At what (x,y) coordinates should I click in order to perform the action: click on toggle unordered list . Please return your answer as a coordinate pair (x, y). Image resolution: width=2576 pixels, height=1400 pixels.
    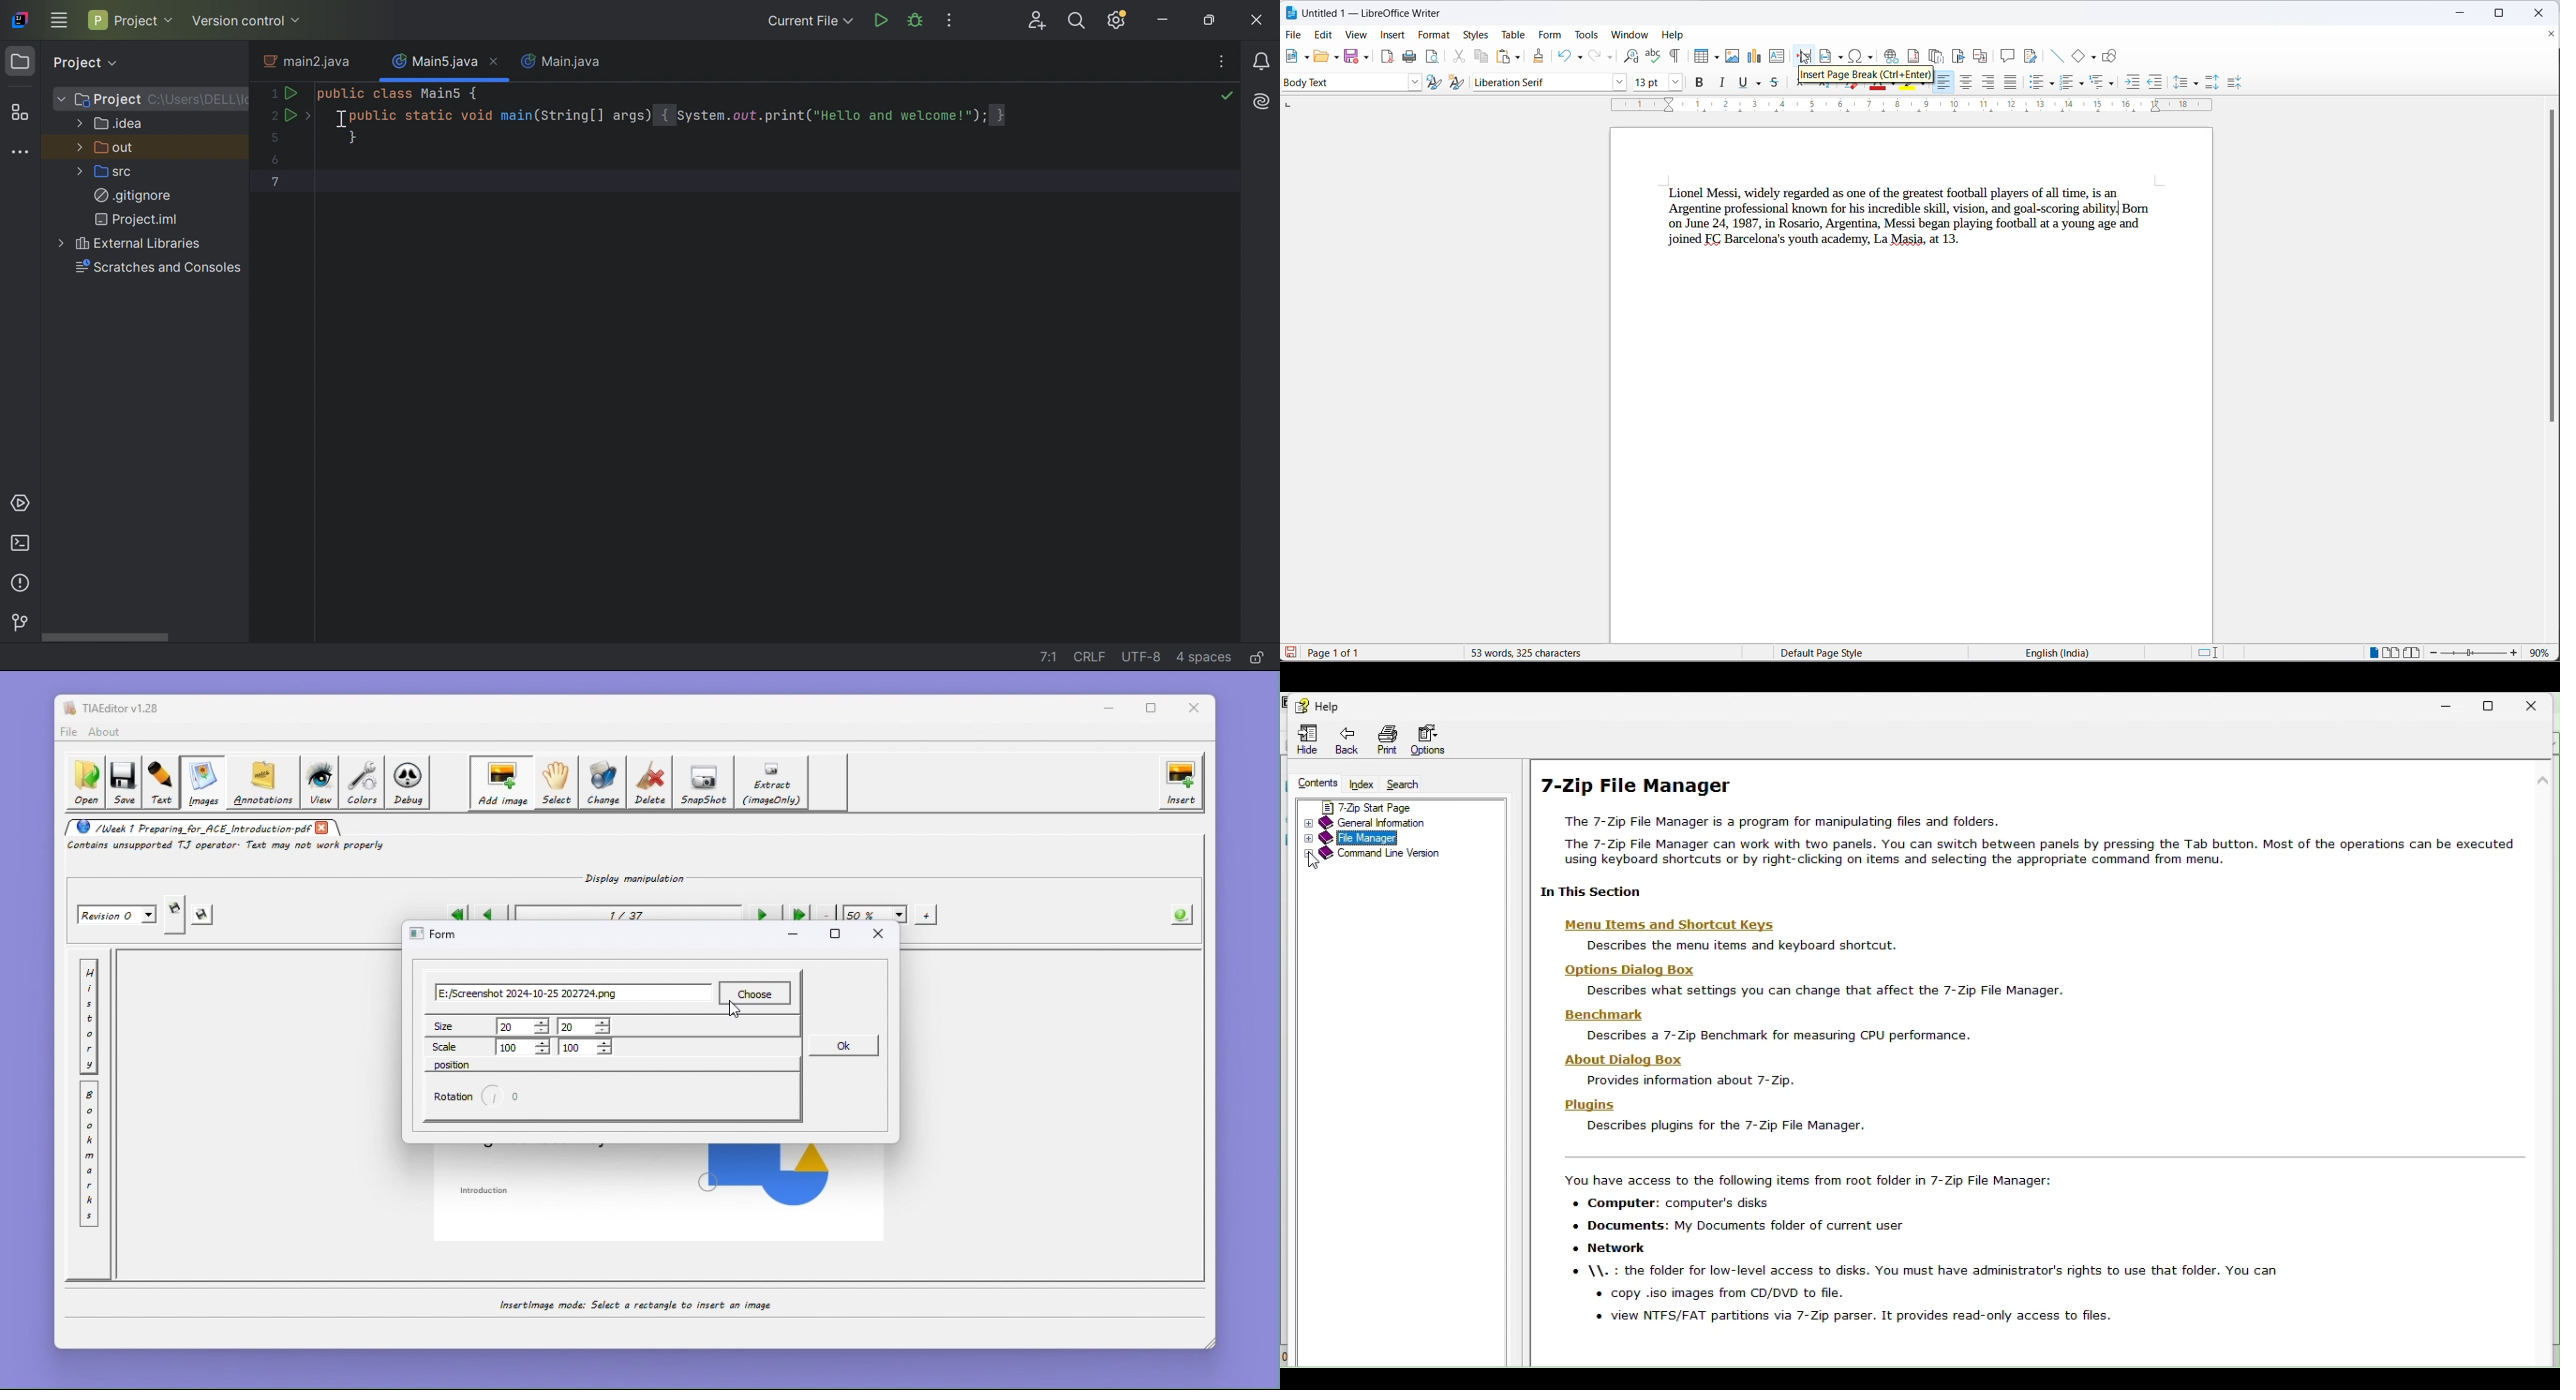
    Looking at the image, I should click on (2036, 83).